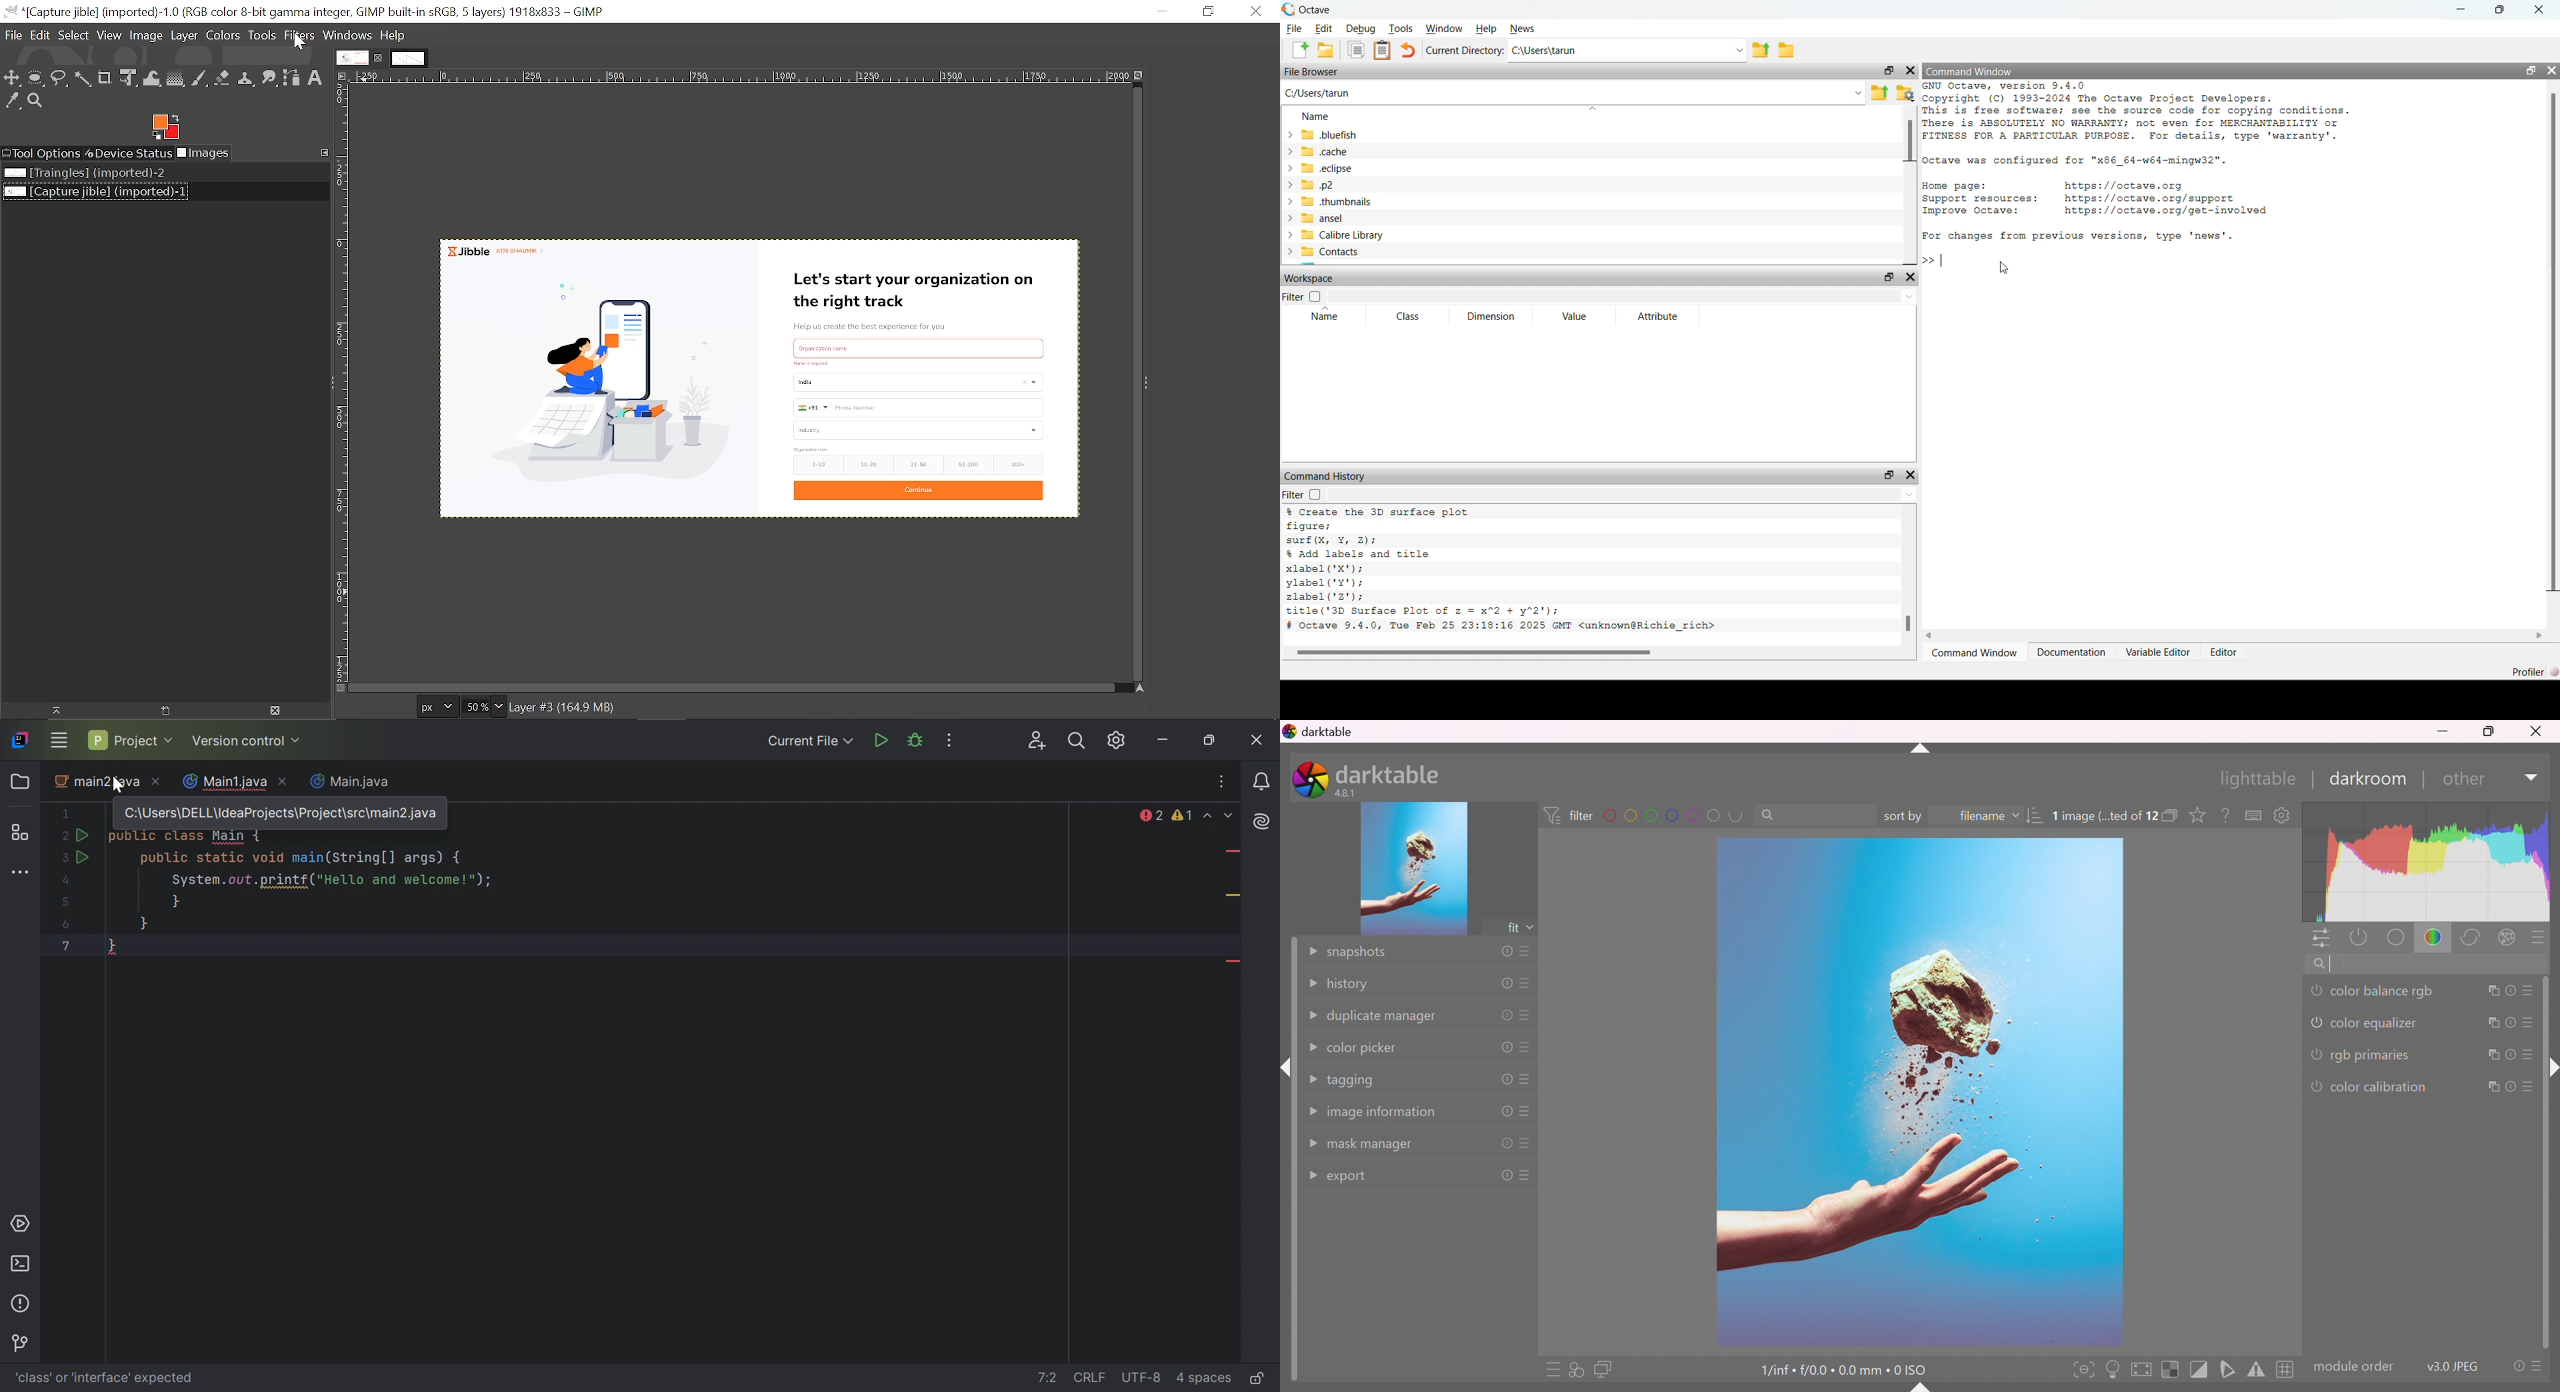 This screenshot has width=2576, height=1400. Describe the element at coordinates (1835, 1371) in the screenshot. I see `1/inf • f/0.0 • 0.0 mm • 0 ISO` at that location.